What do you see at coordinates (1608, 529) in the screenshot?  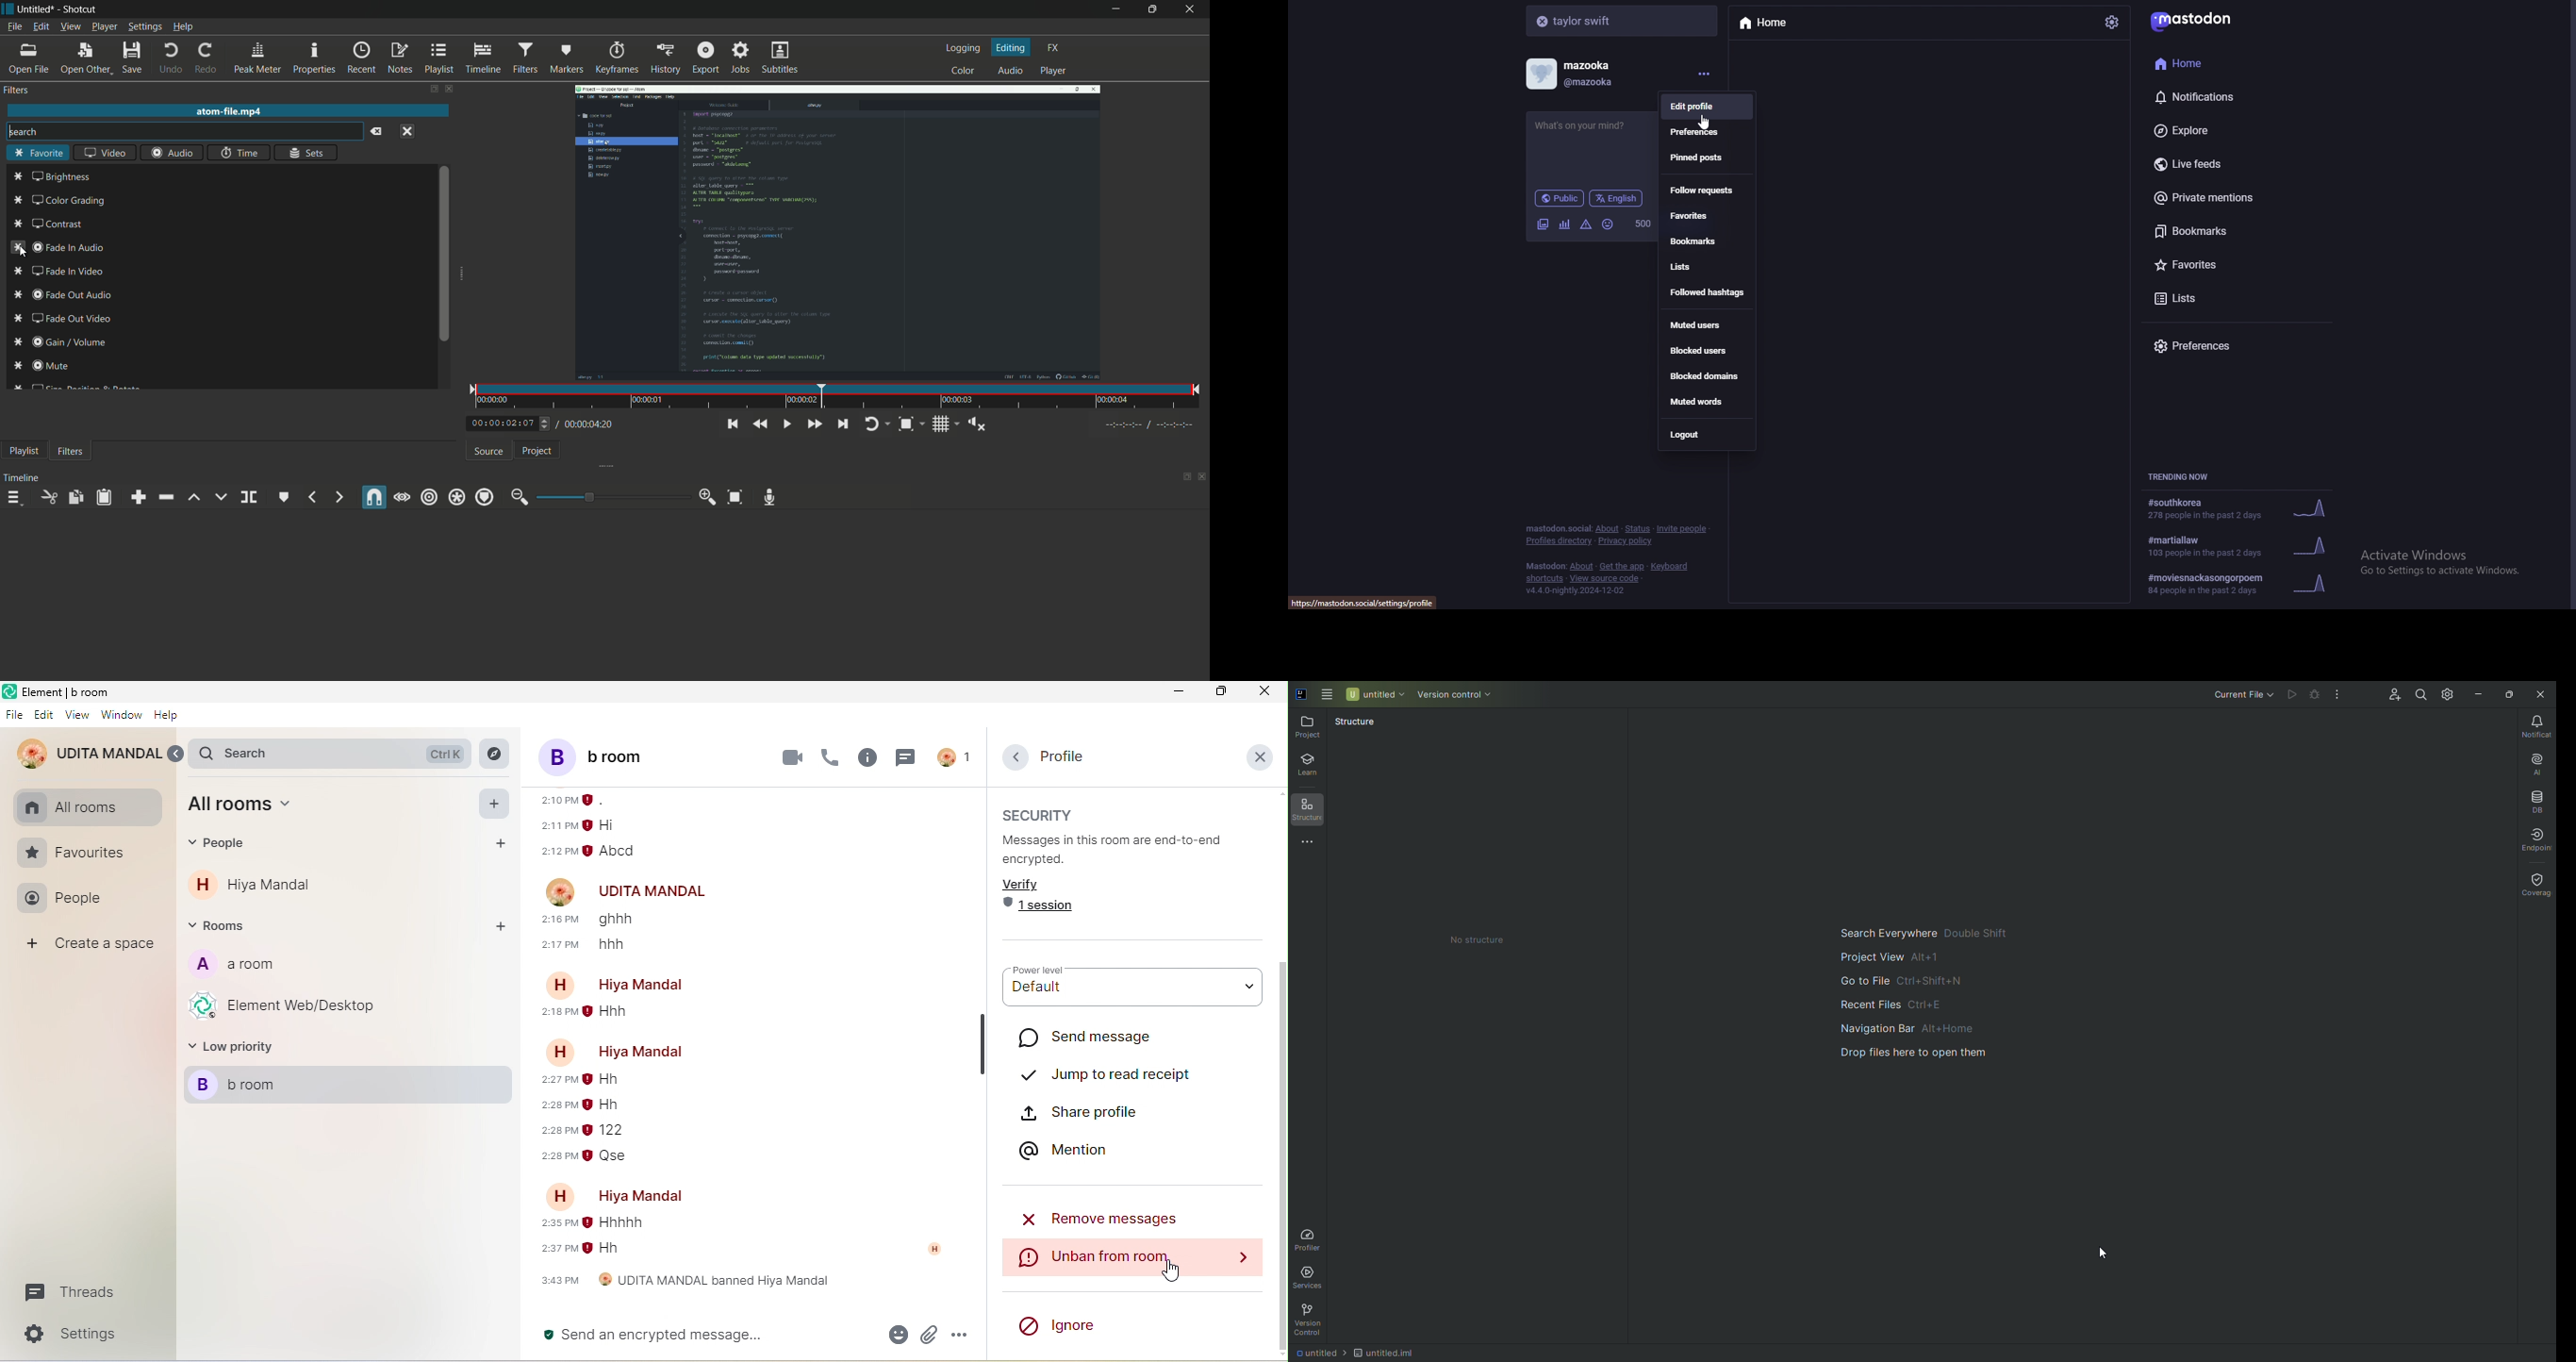 I see `about` at bounding box center [1608, 529].